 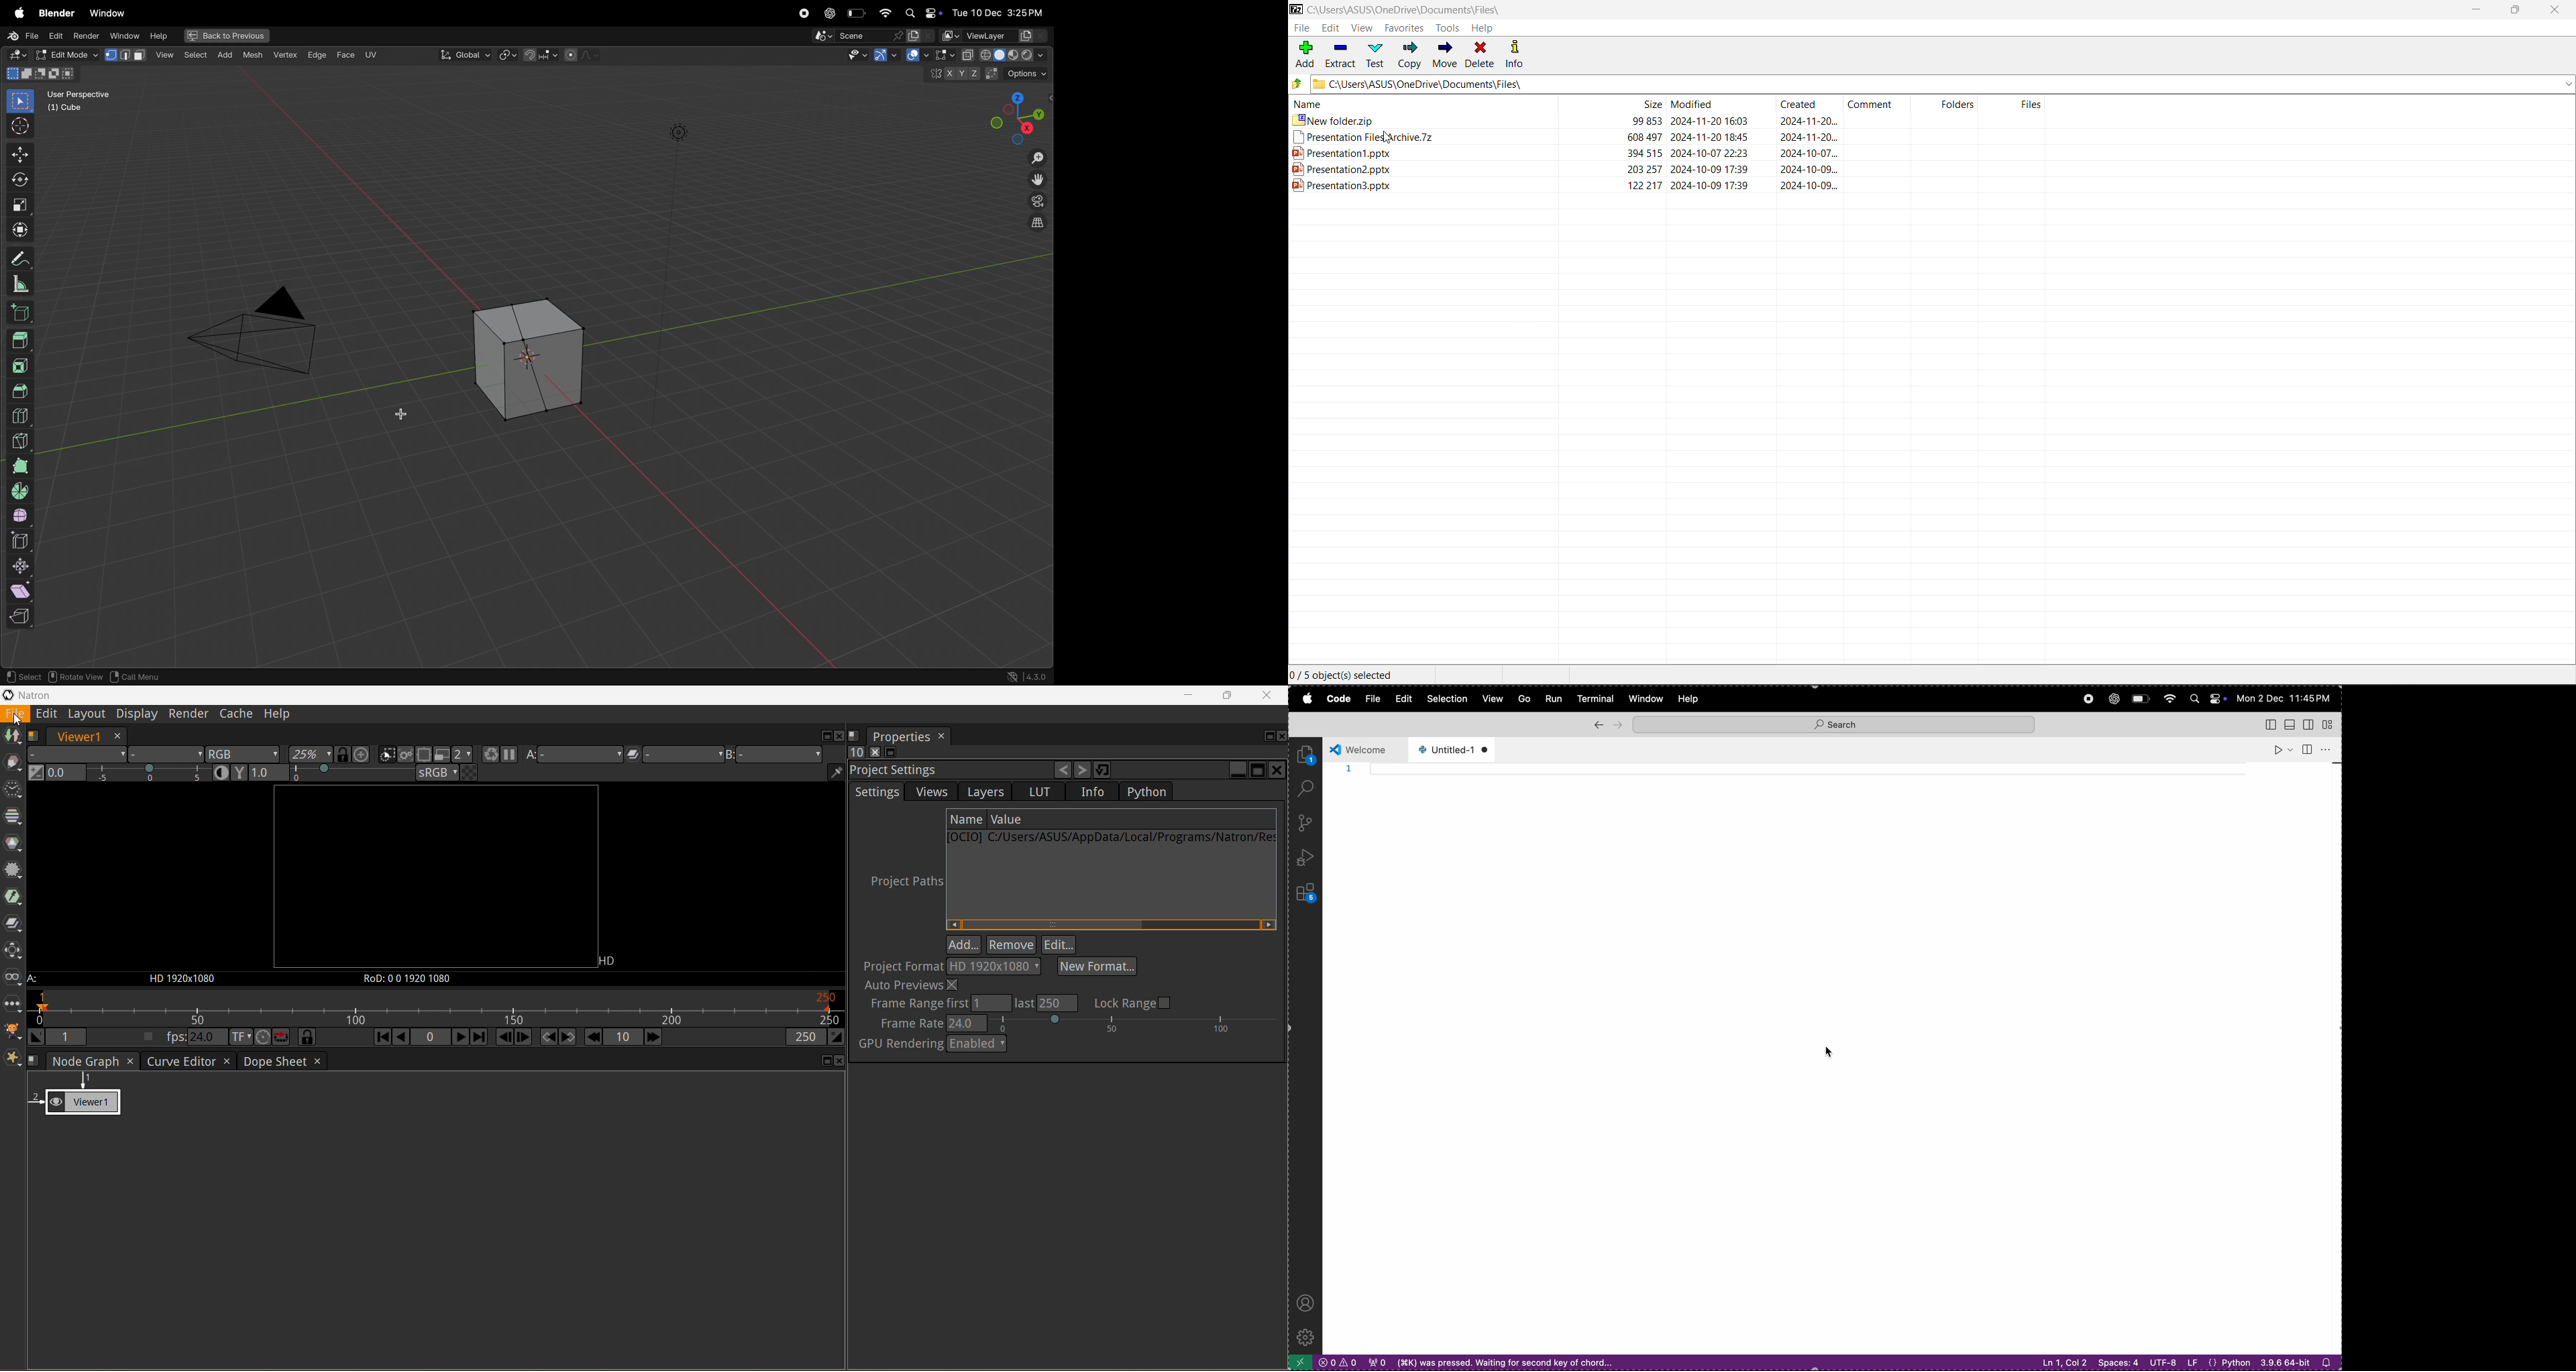 I want to click on Cache, so click(x=237, y=714).